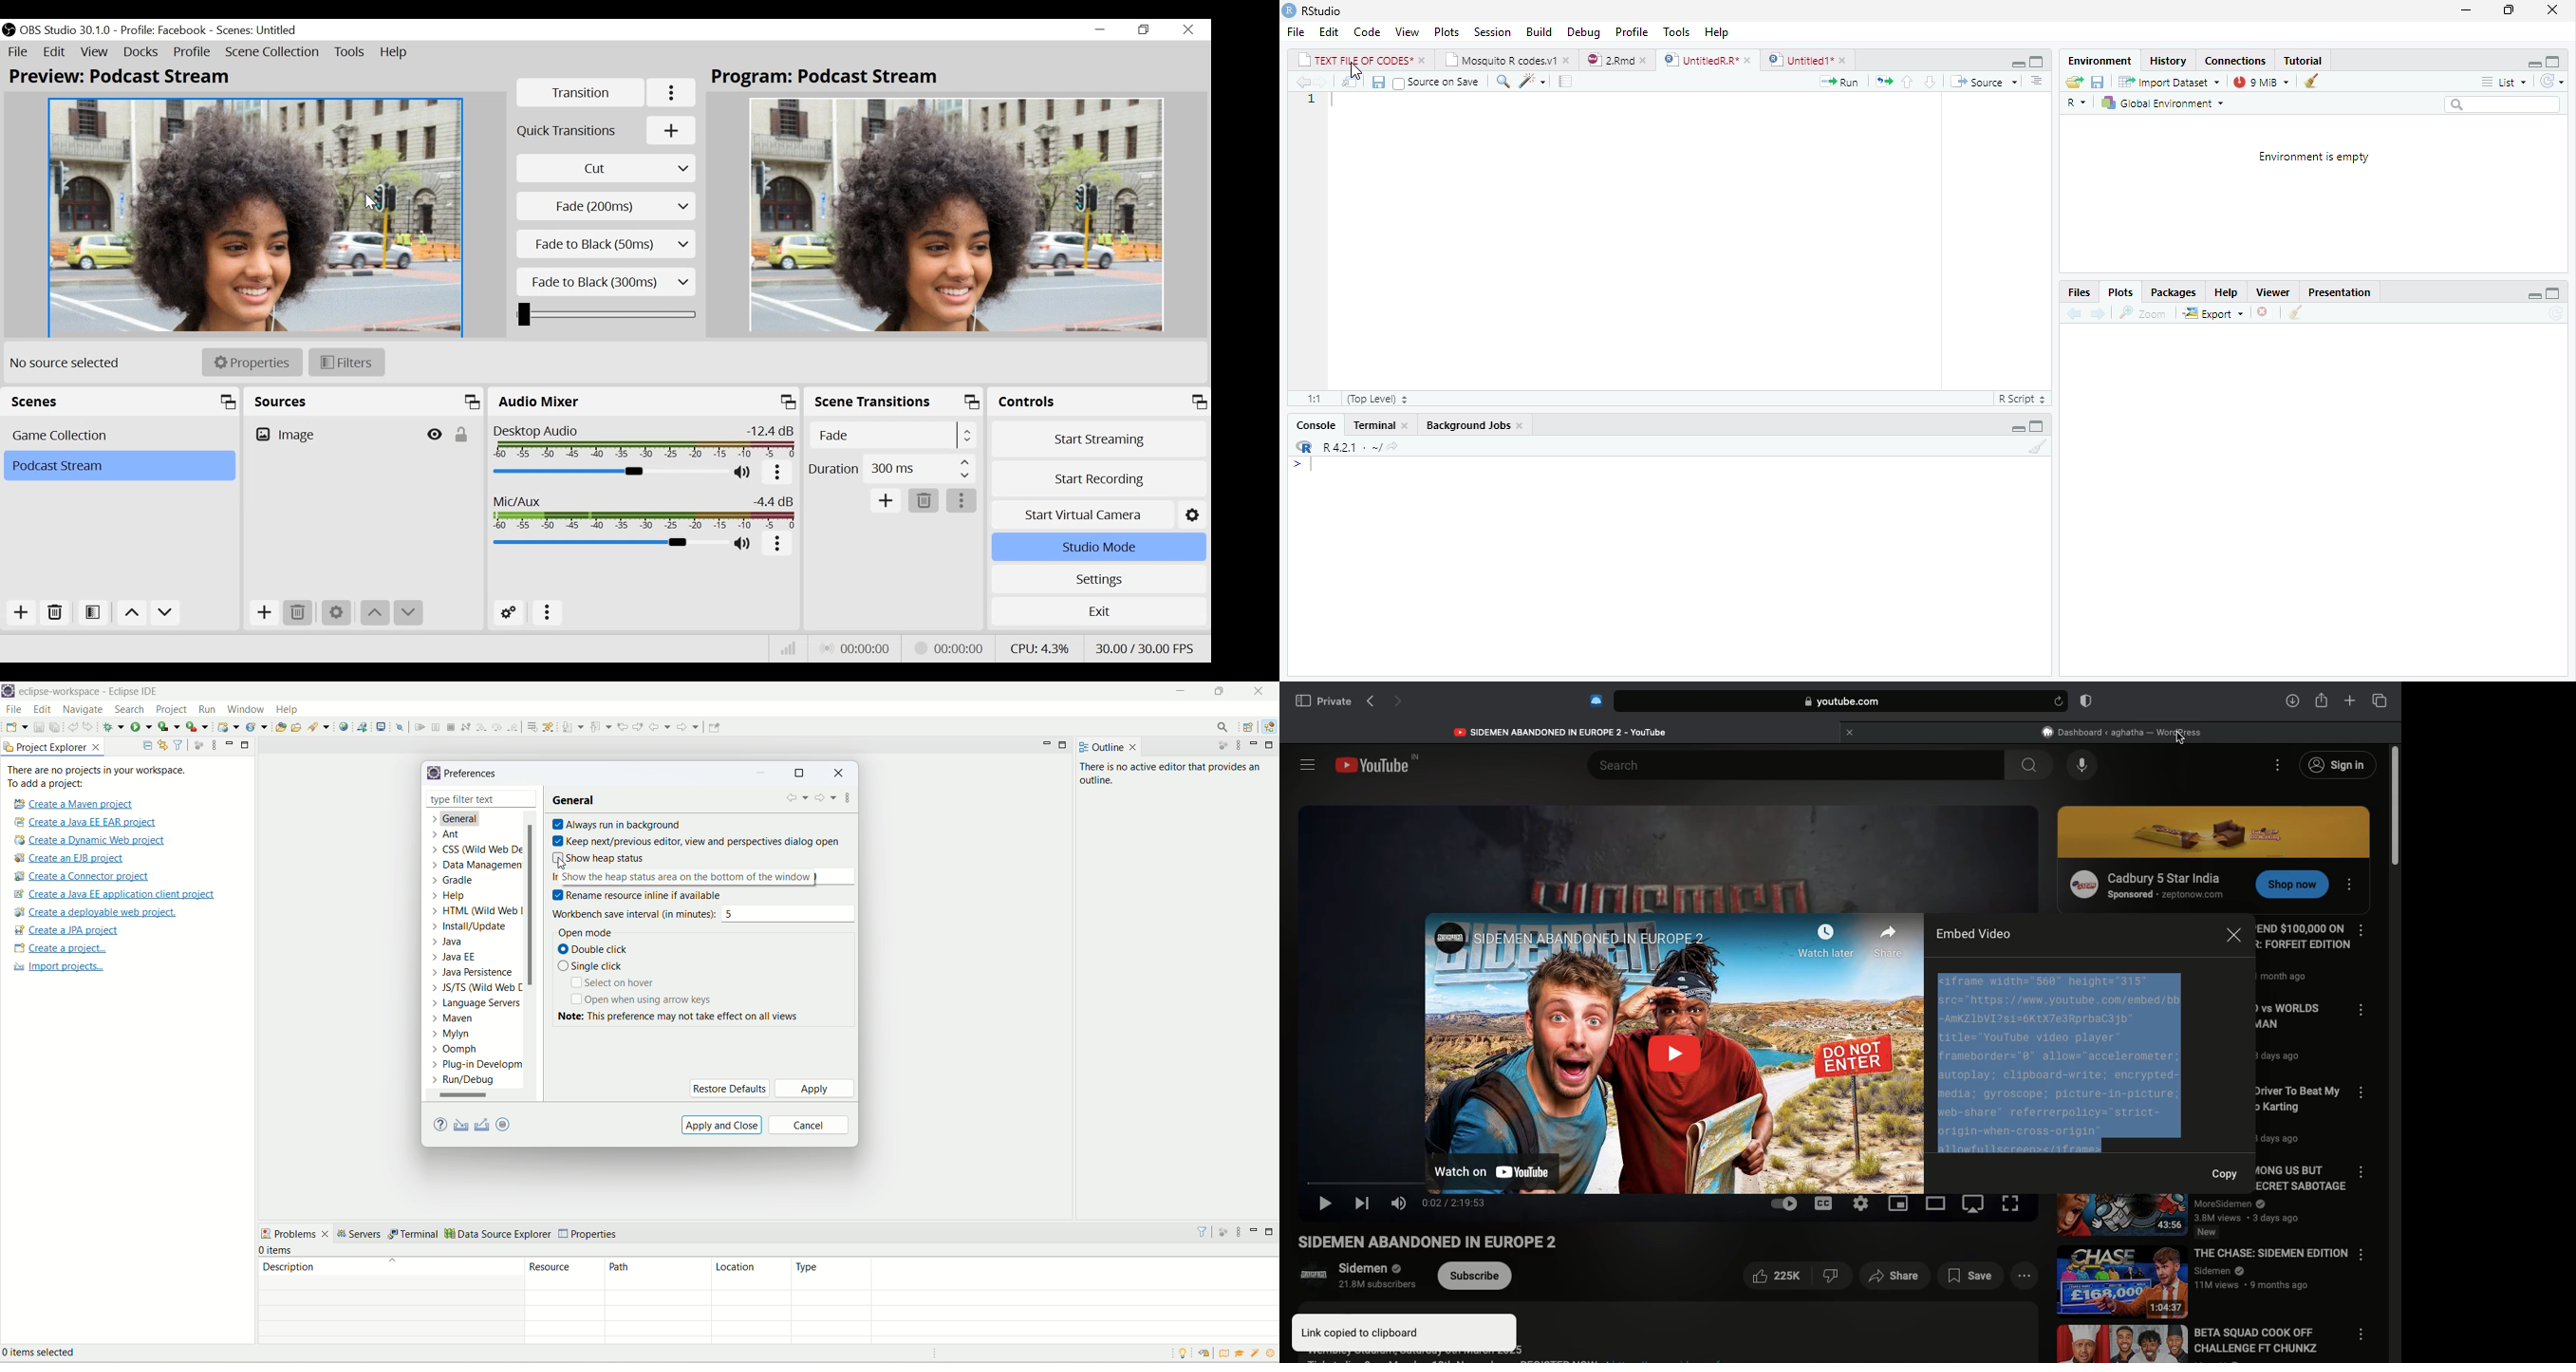  Describe the element at coordinates (581, 92) in the screenshot. I see `Transition` at that location.